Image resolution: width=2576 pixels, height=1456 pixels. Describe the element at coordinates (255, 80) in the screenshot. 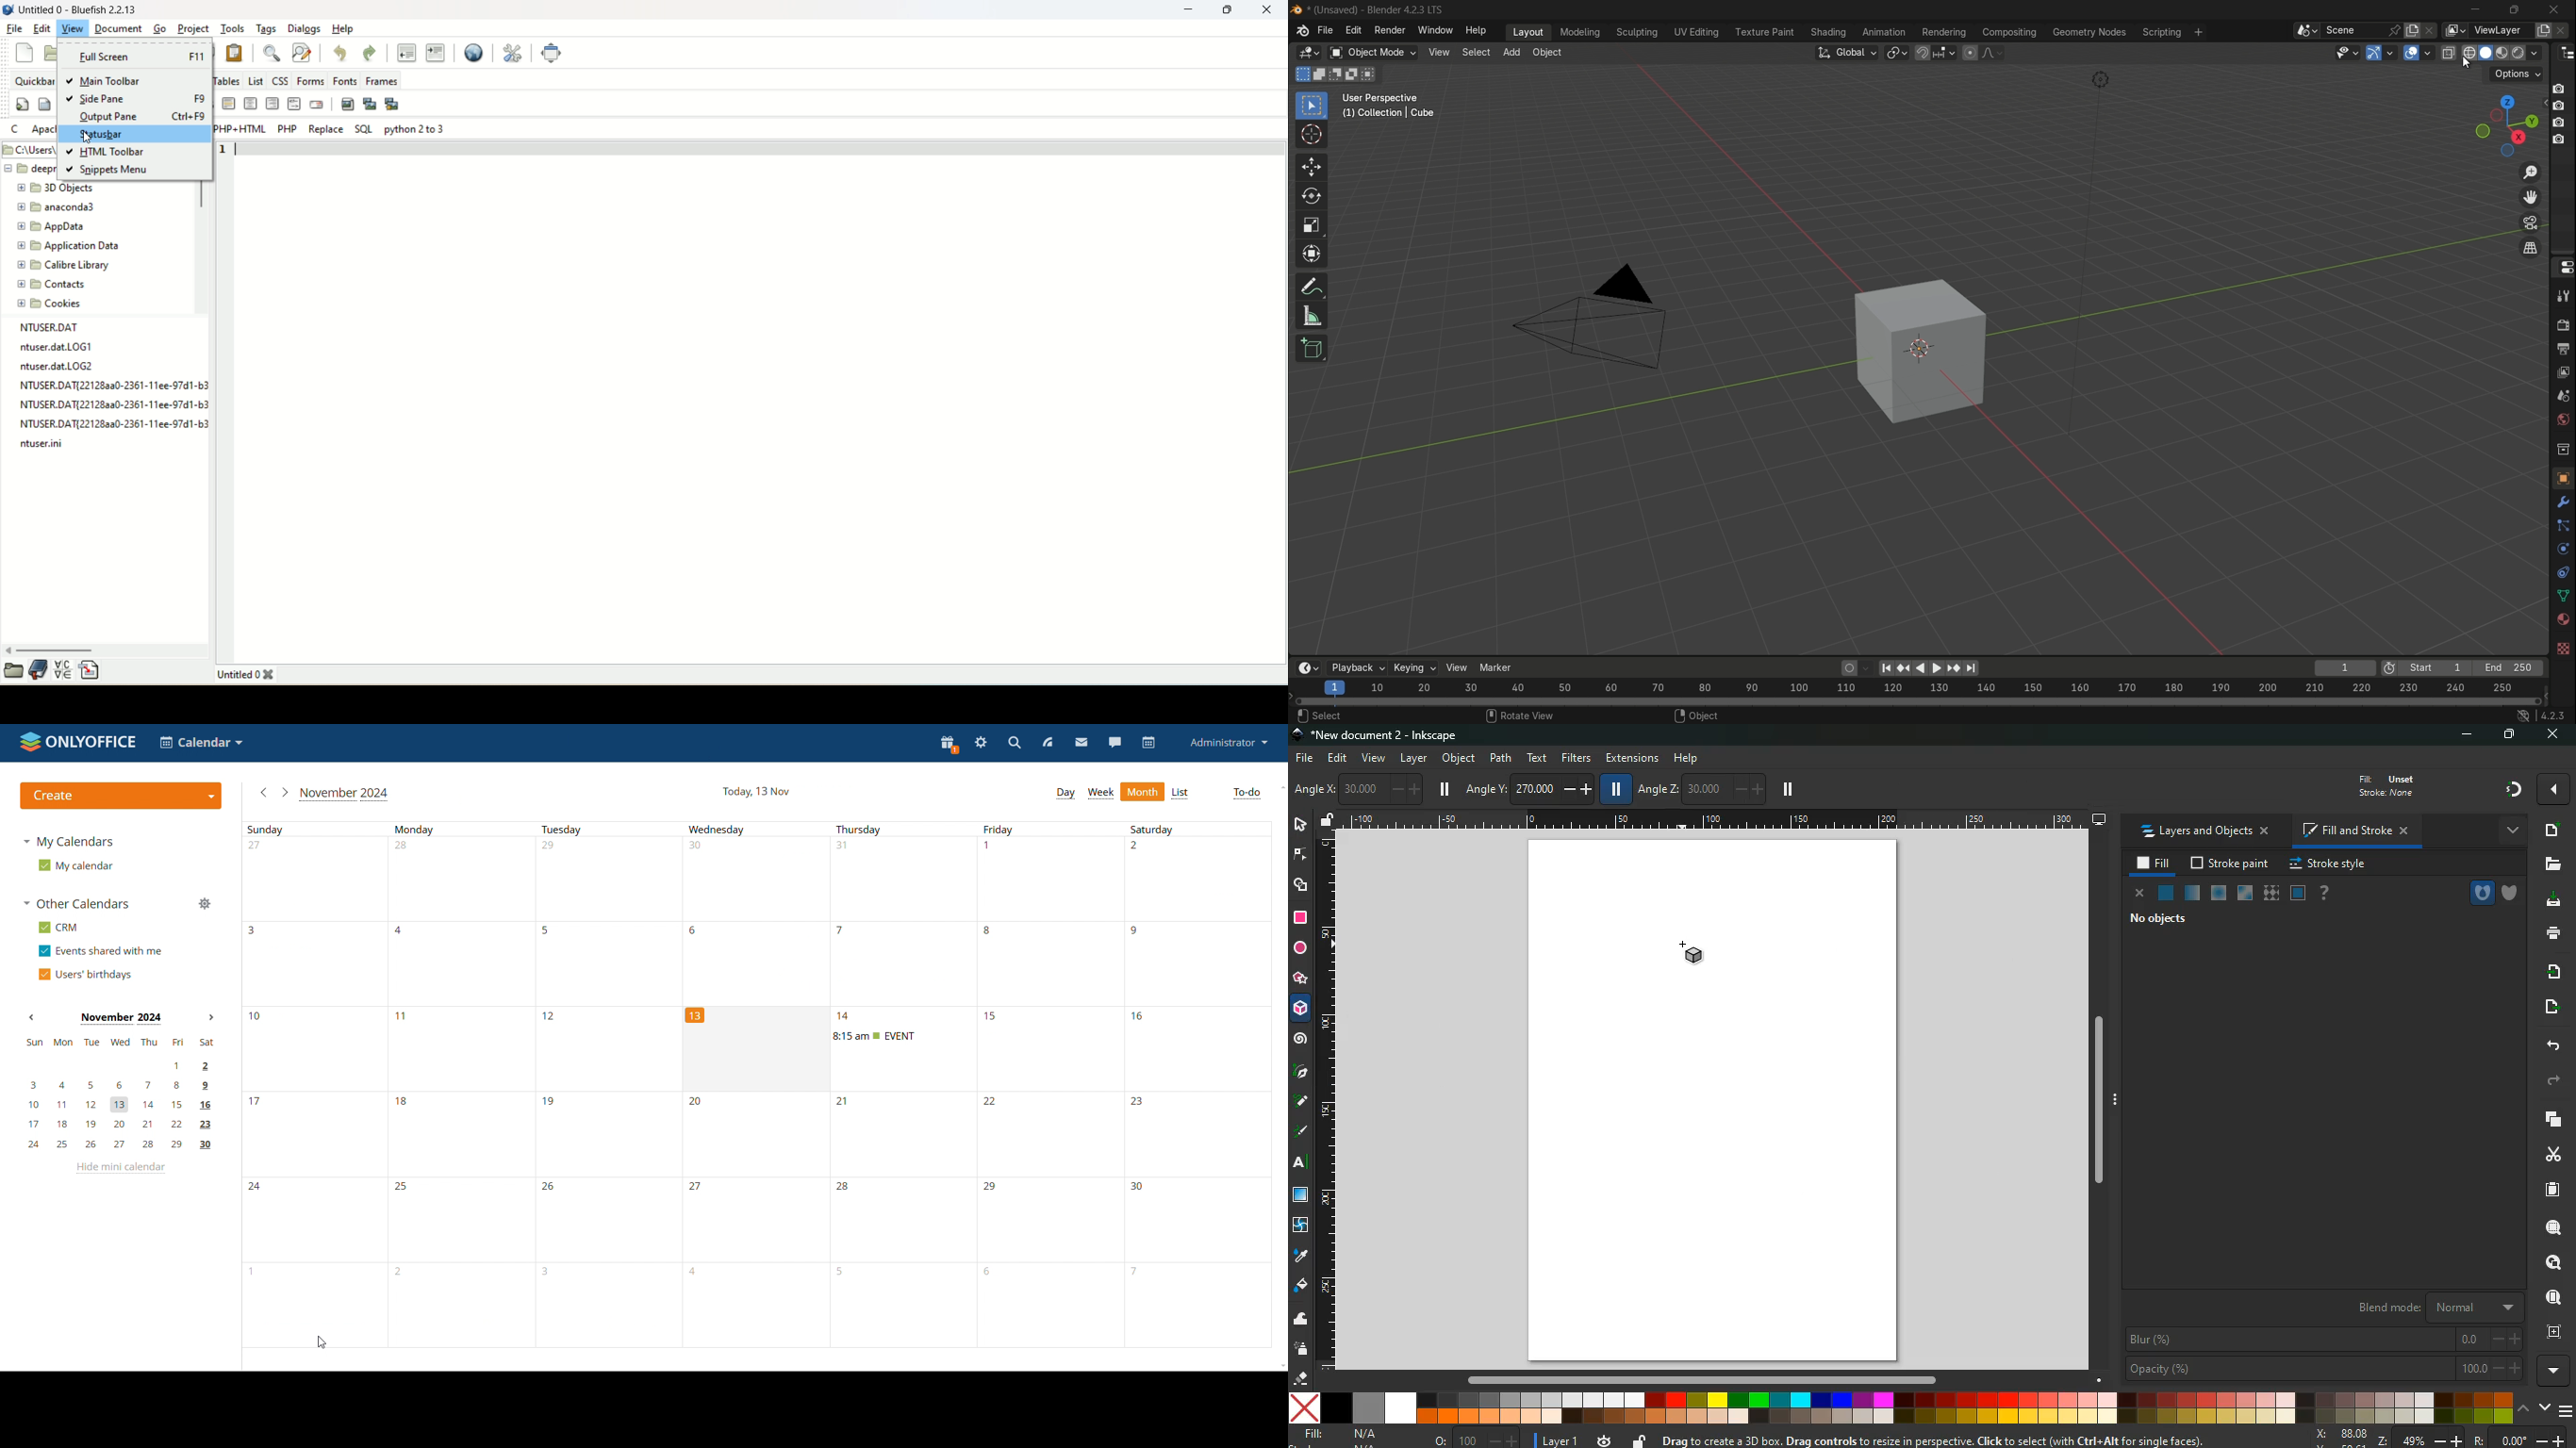

I see `list` at that location.